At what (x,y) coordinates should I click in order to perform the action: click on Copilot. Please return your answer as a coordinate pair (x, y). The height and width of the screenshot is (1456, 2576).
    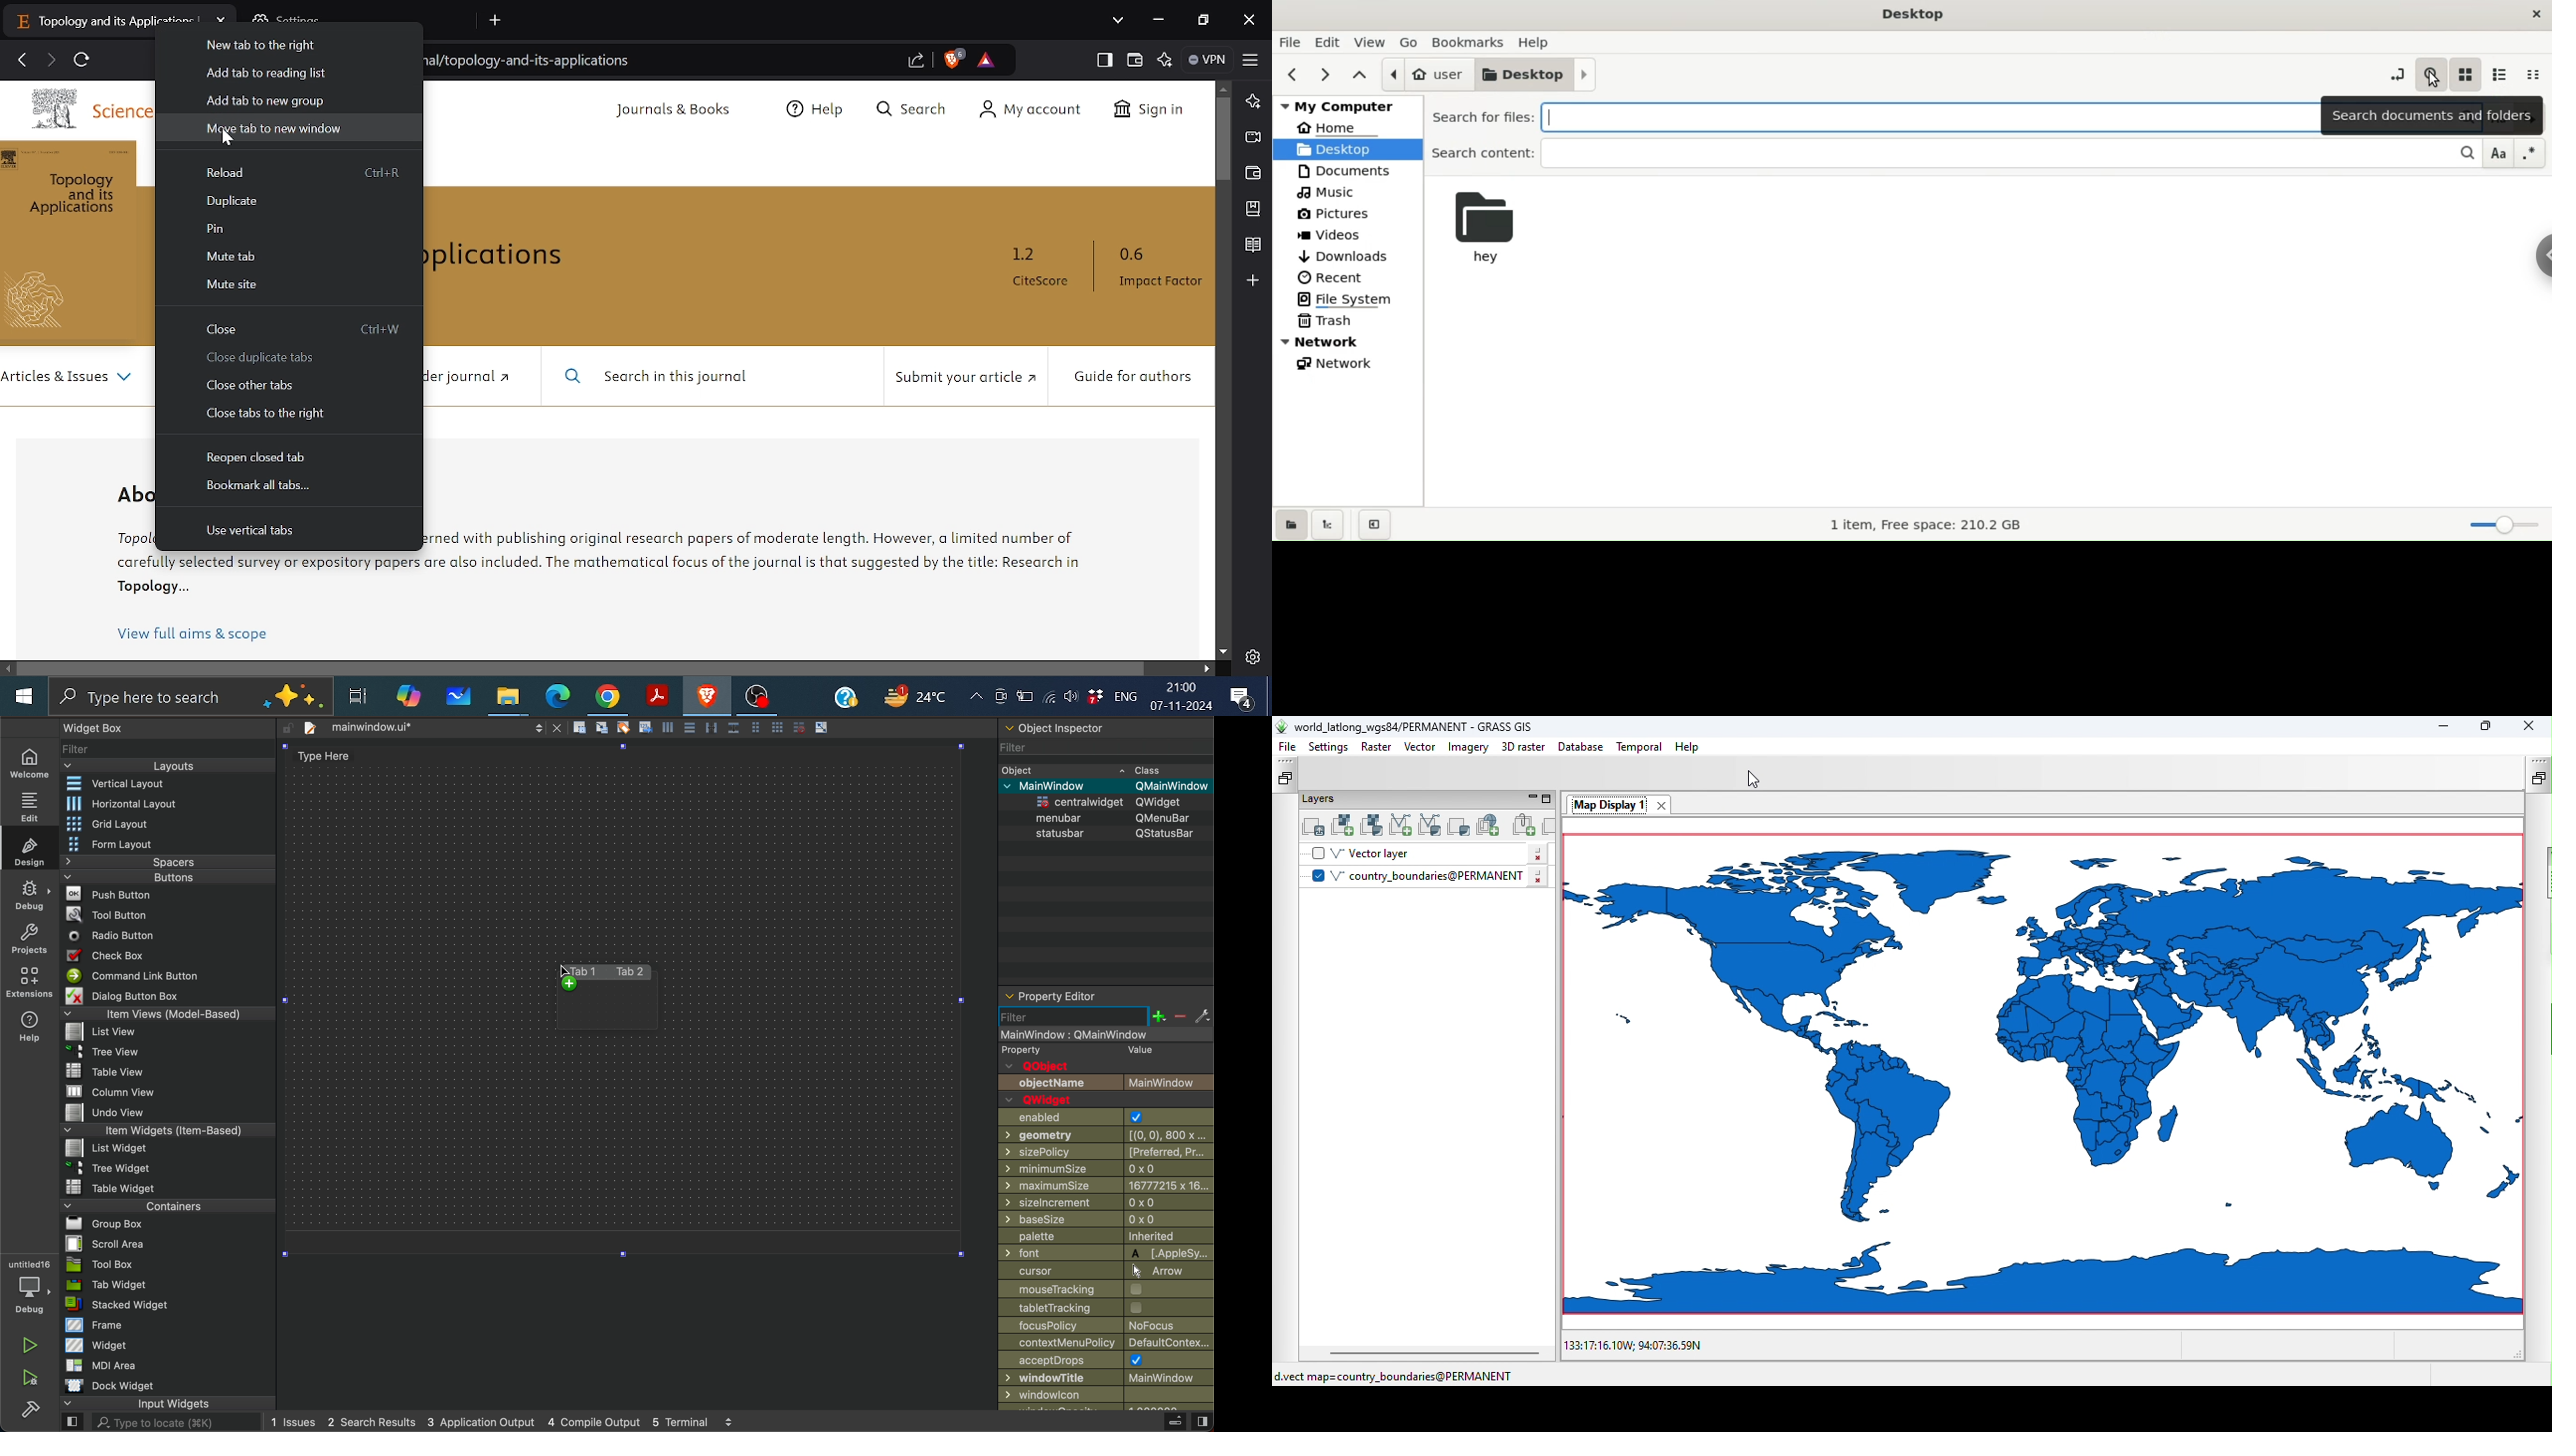
    Looking at the image, I should click on (409, 699).